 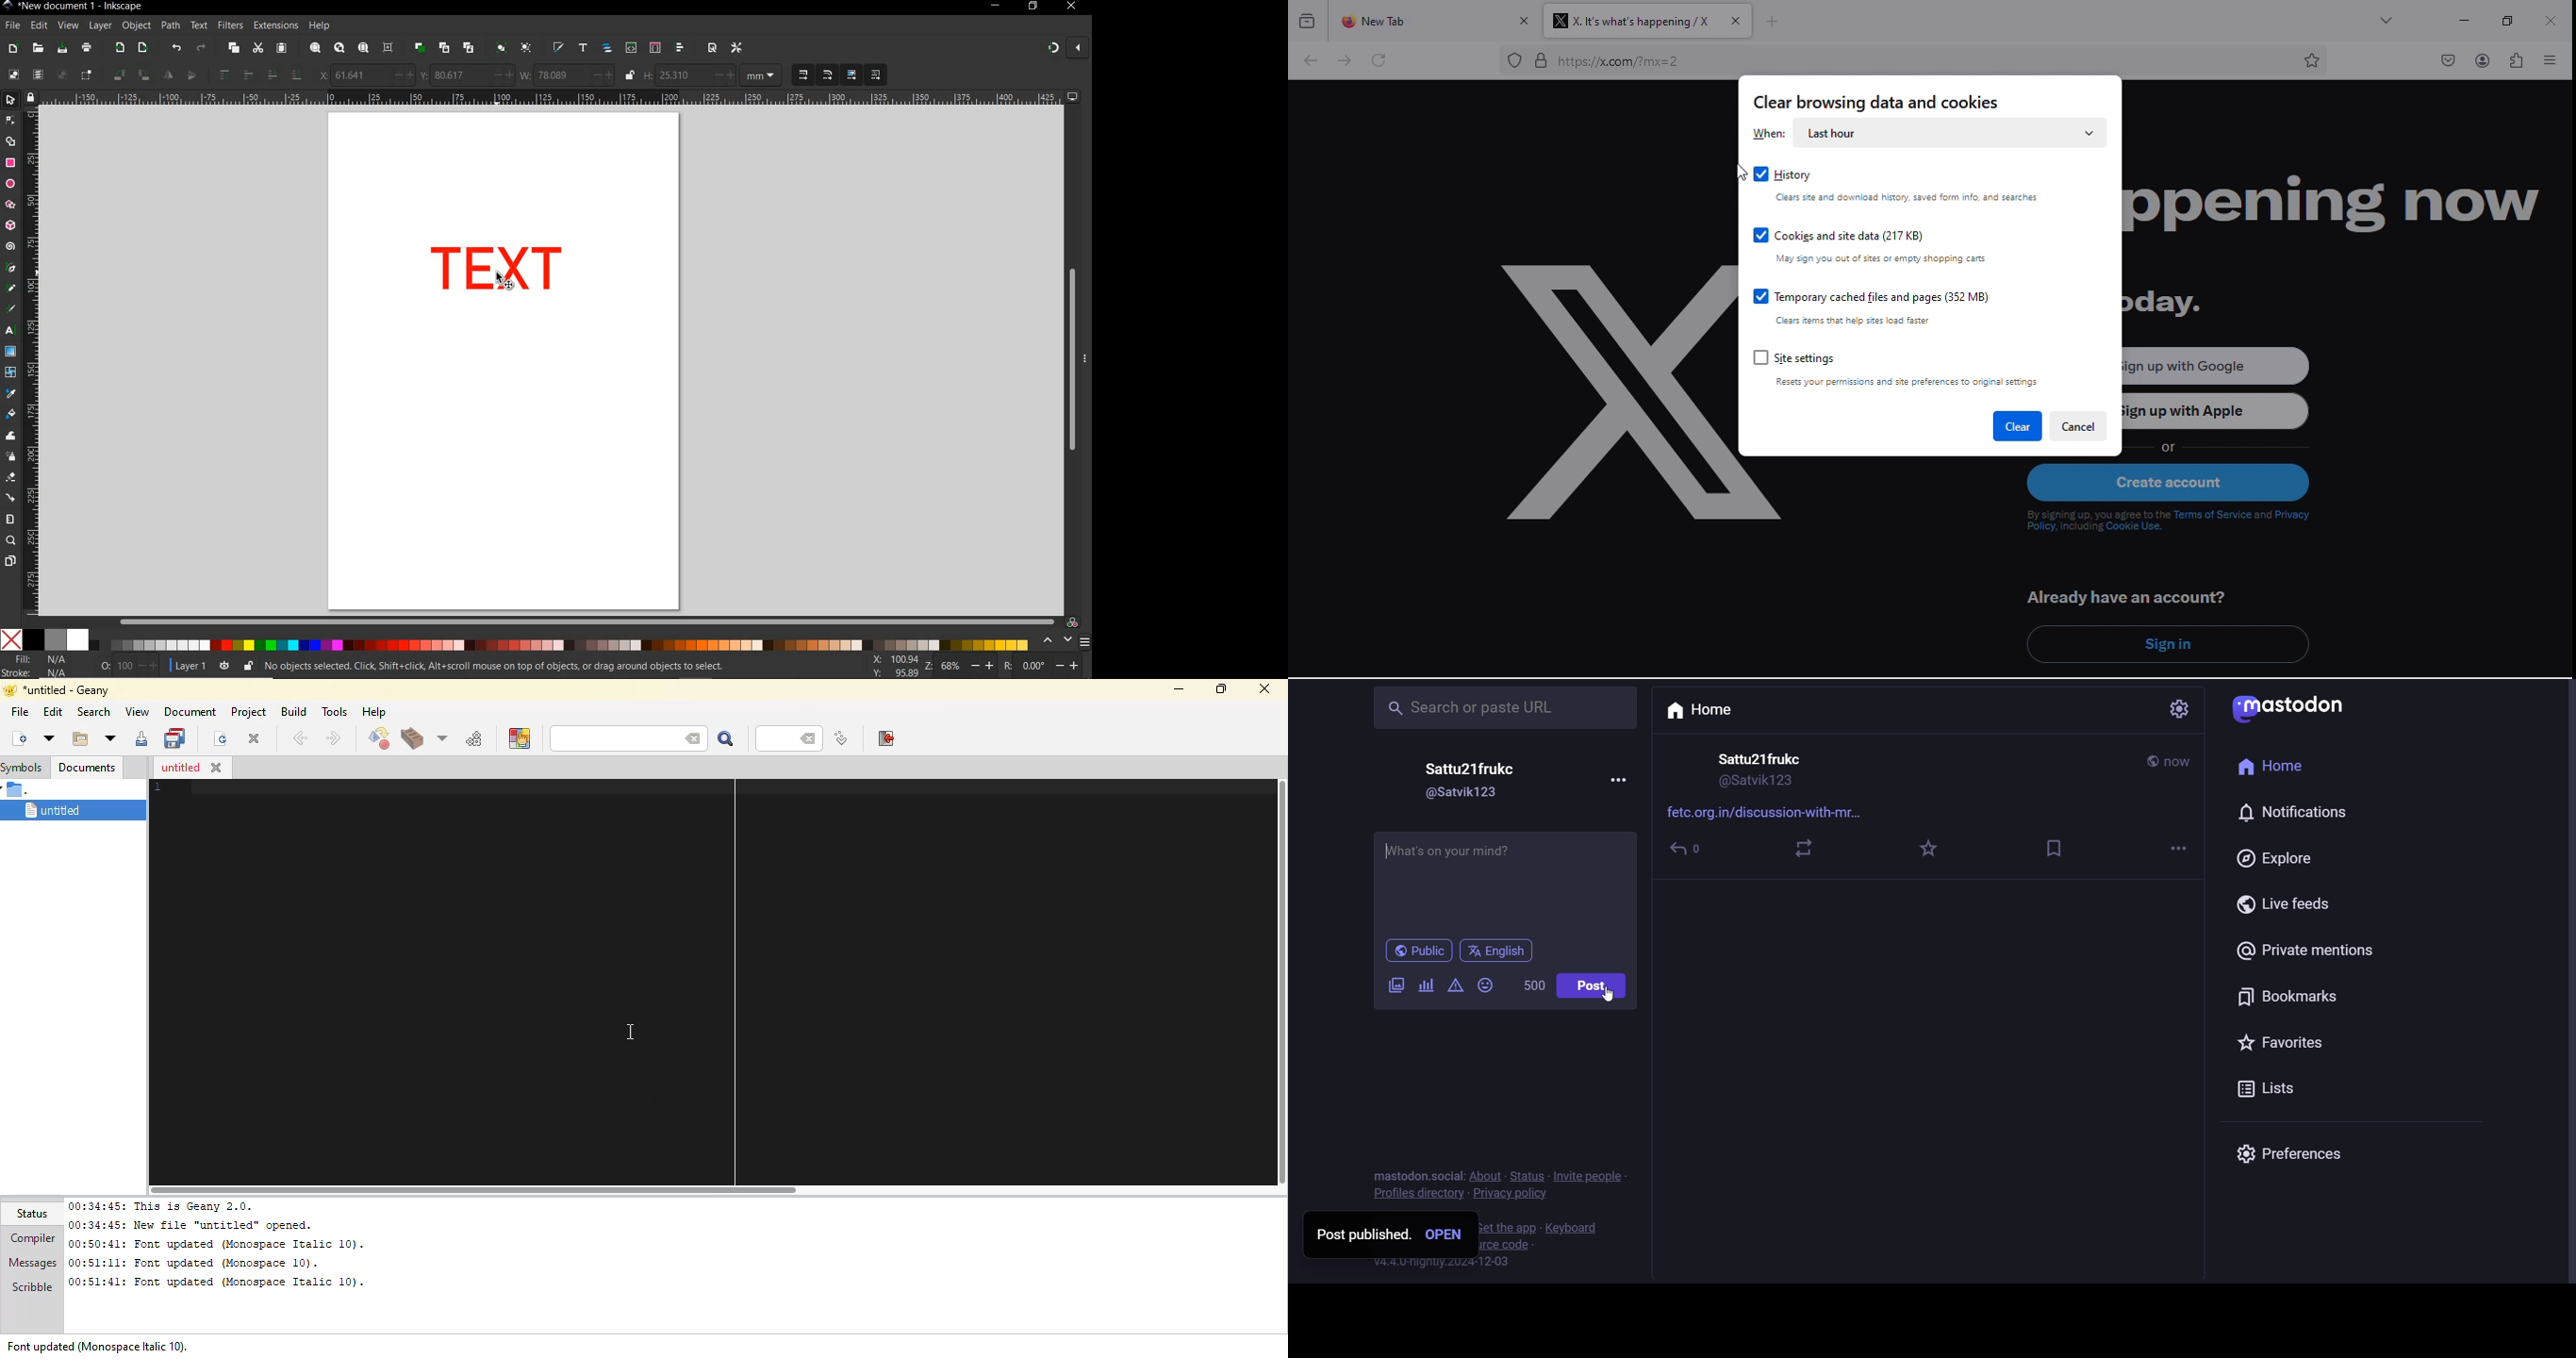 I want to click on emoji, so click(x=1489, y=984).